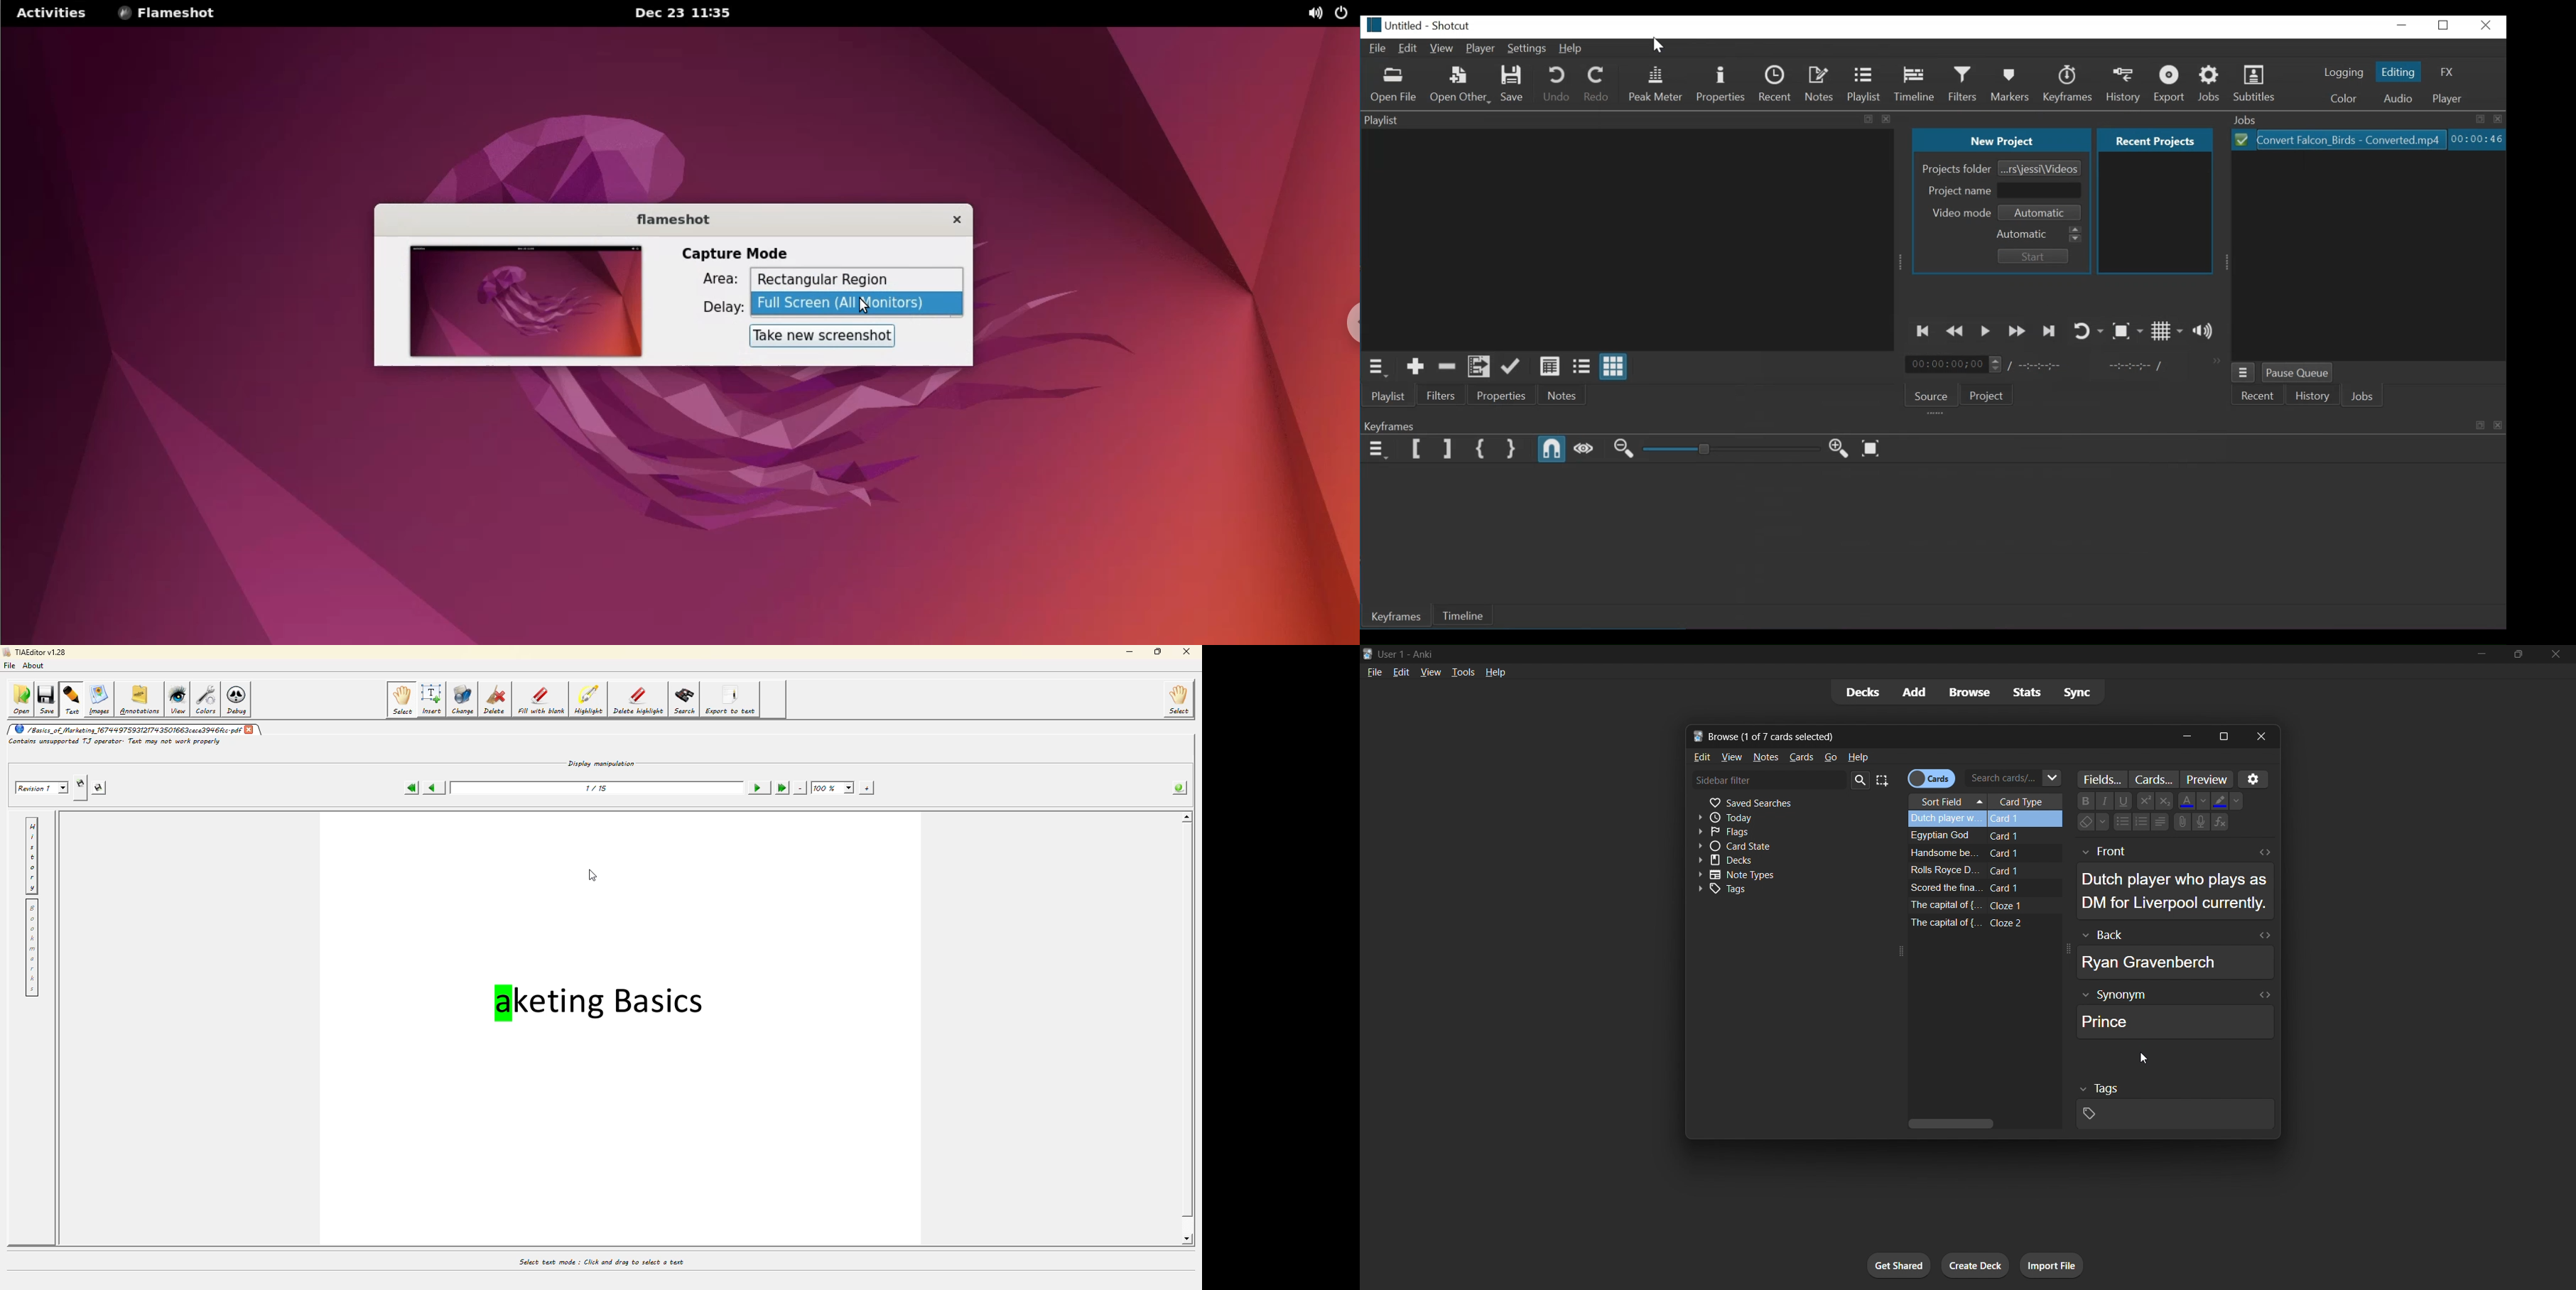 The image size is (2576, 1316). Describe the element at coordinates (2206, 331) in the screenshot. I see `Show the volume control` at that location.